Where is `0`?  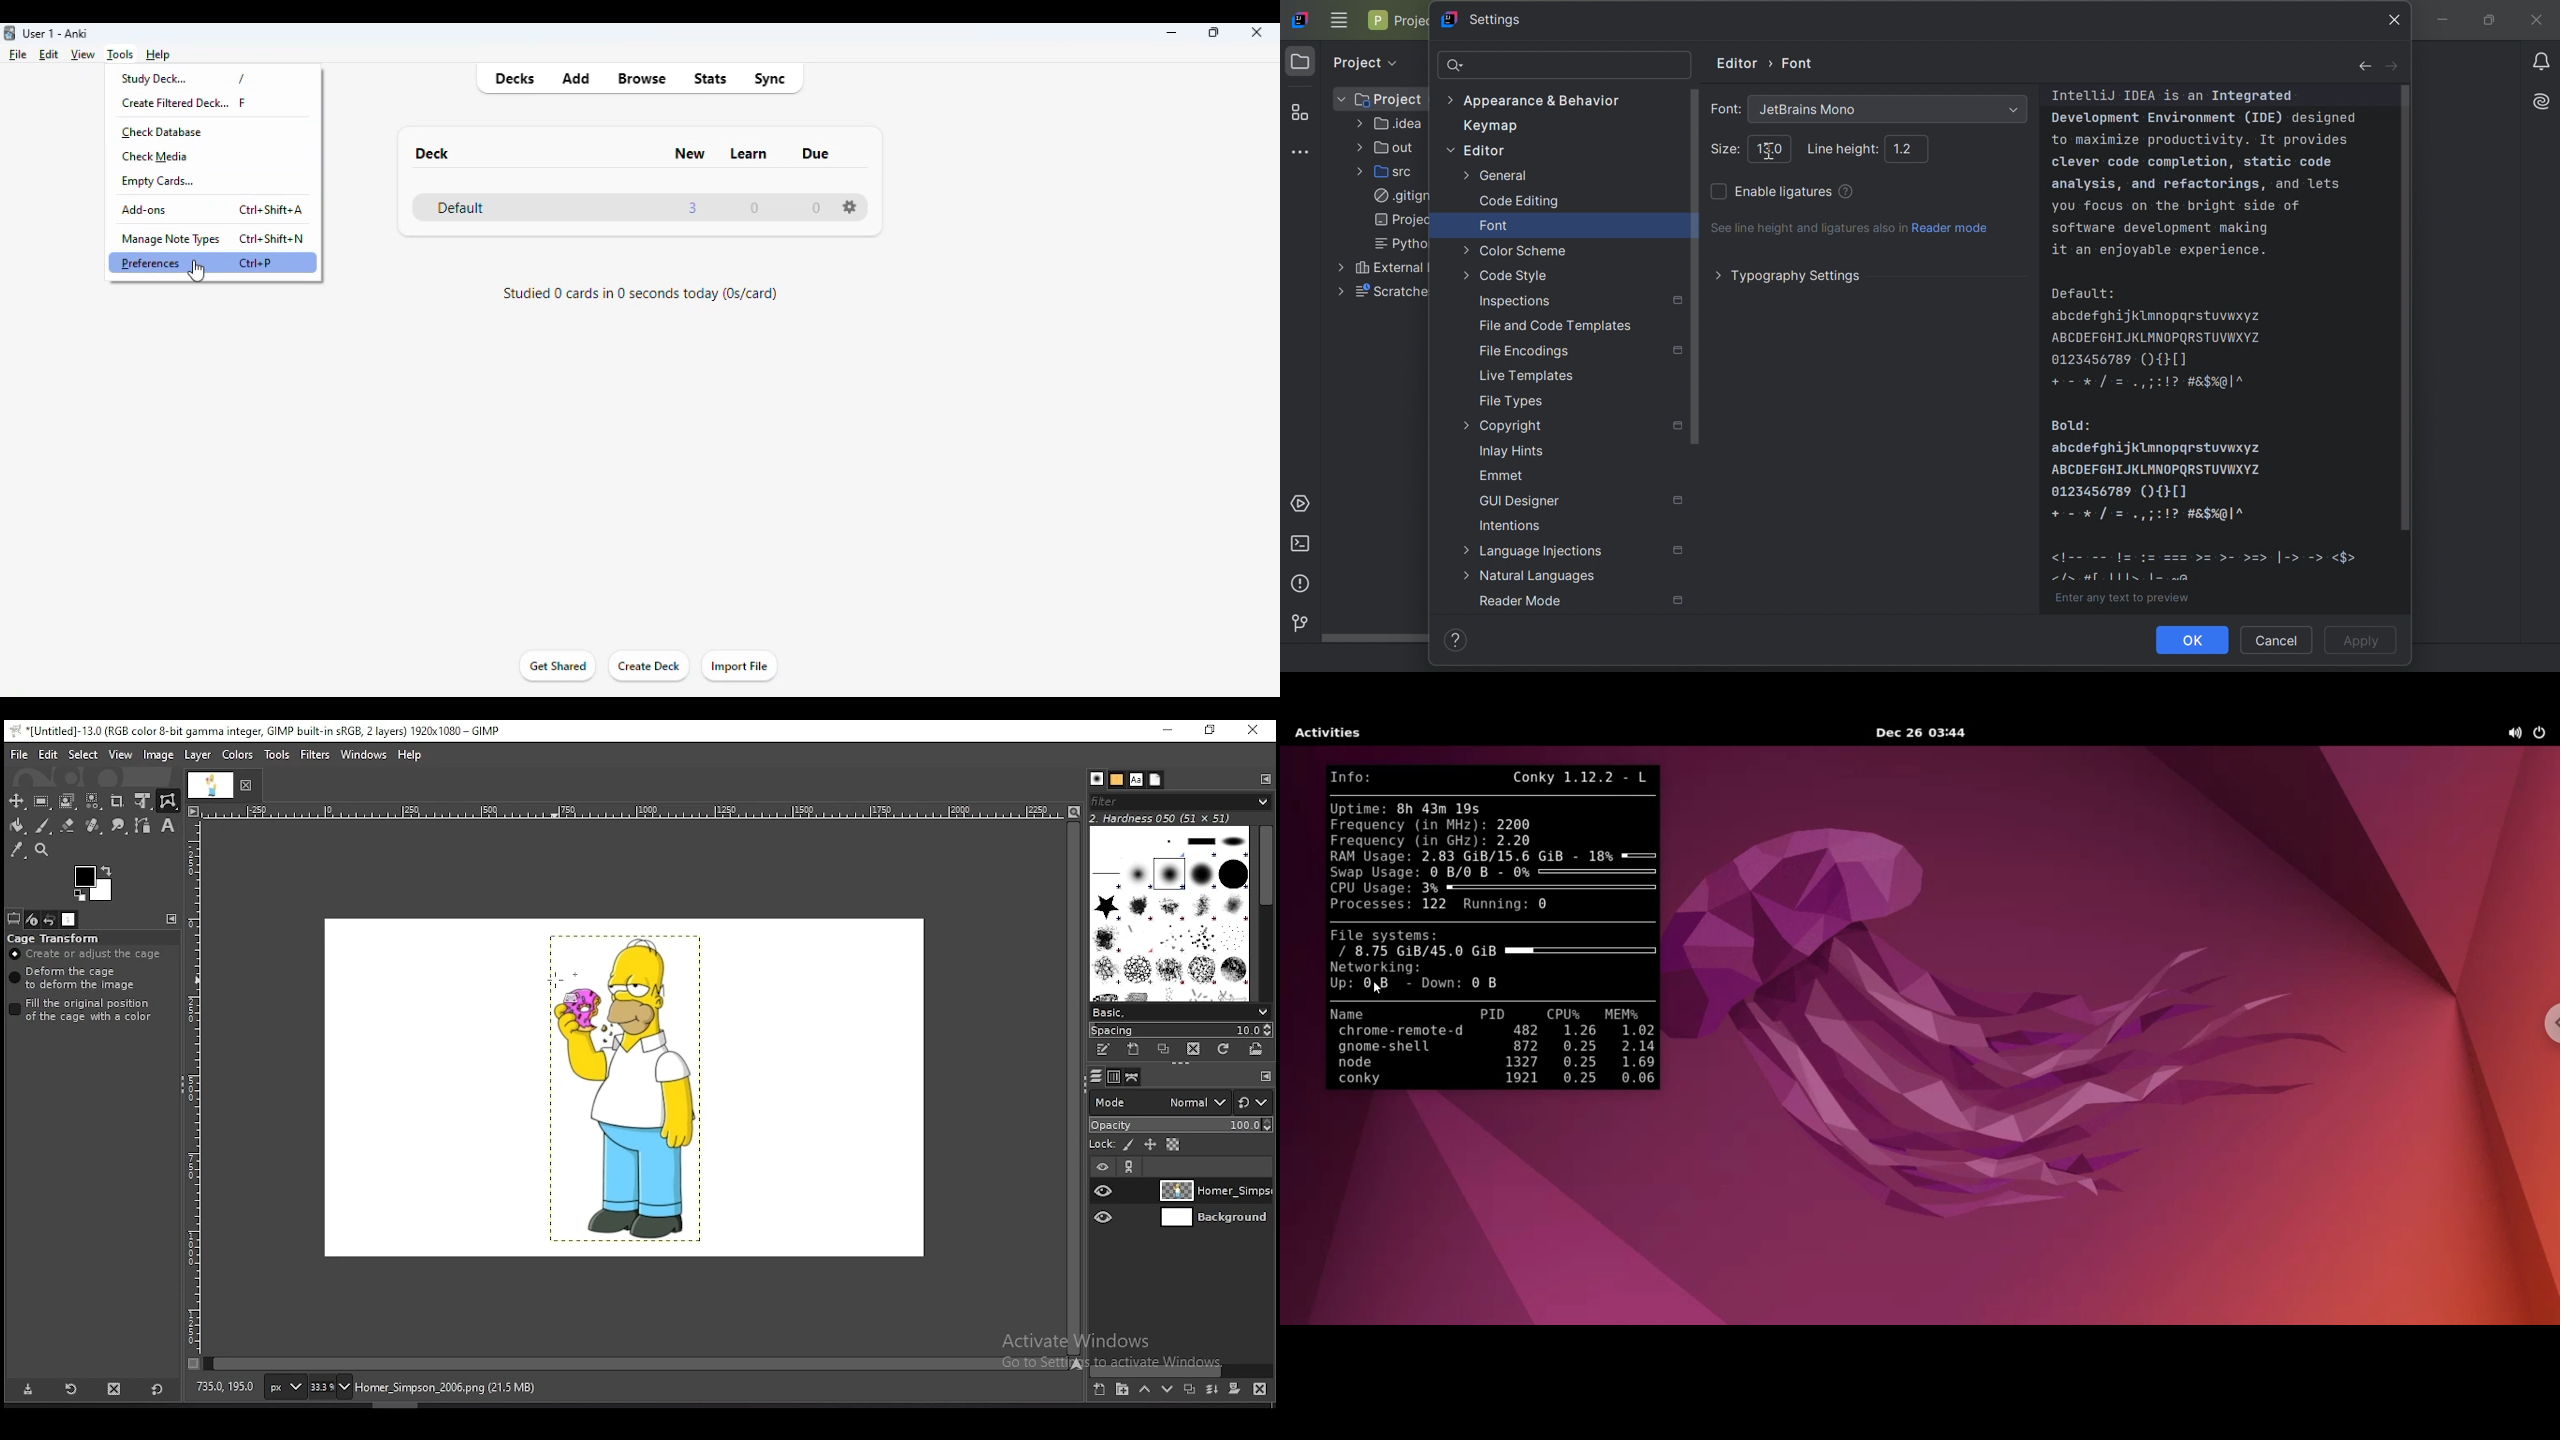
0 is located at coordinates (816, 208).